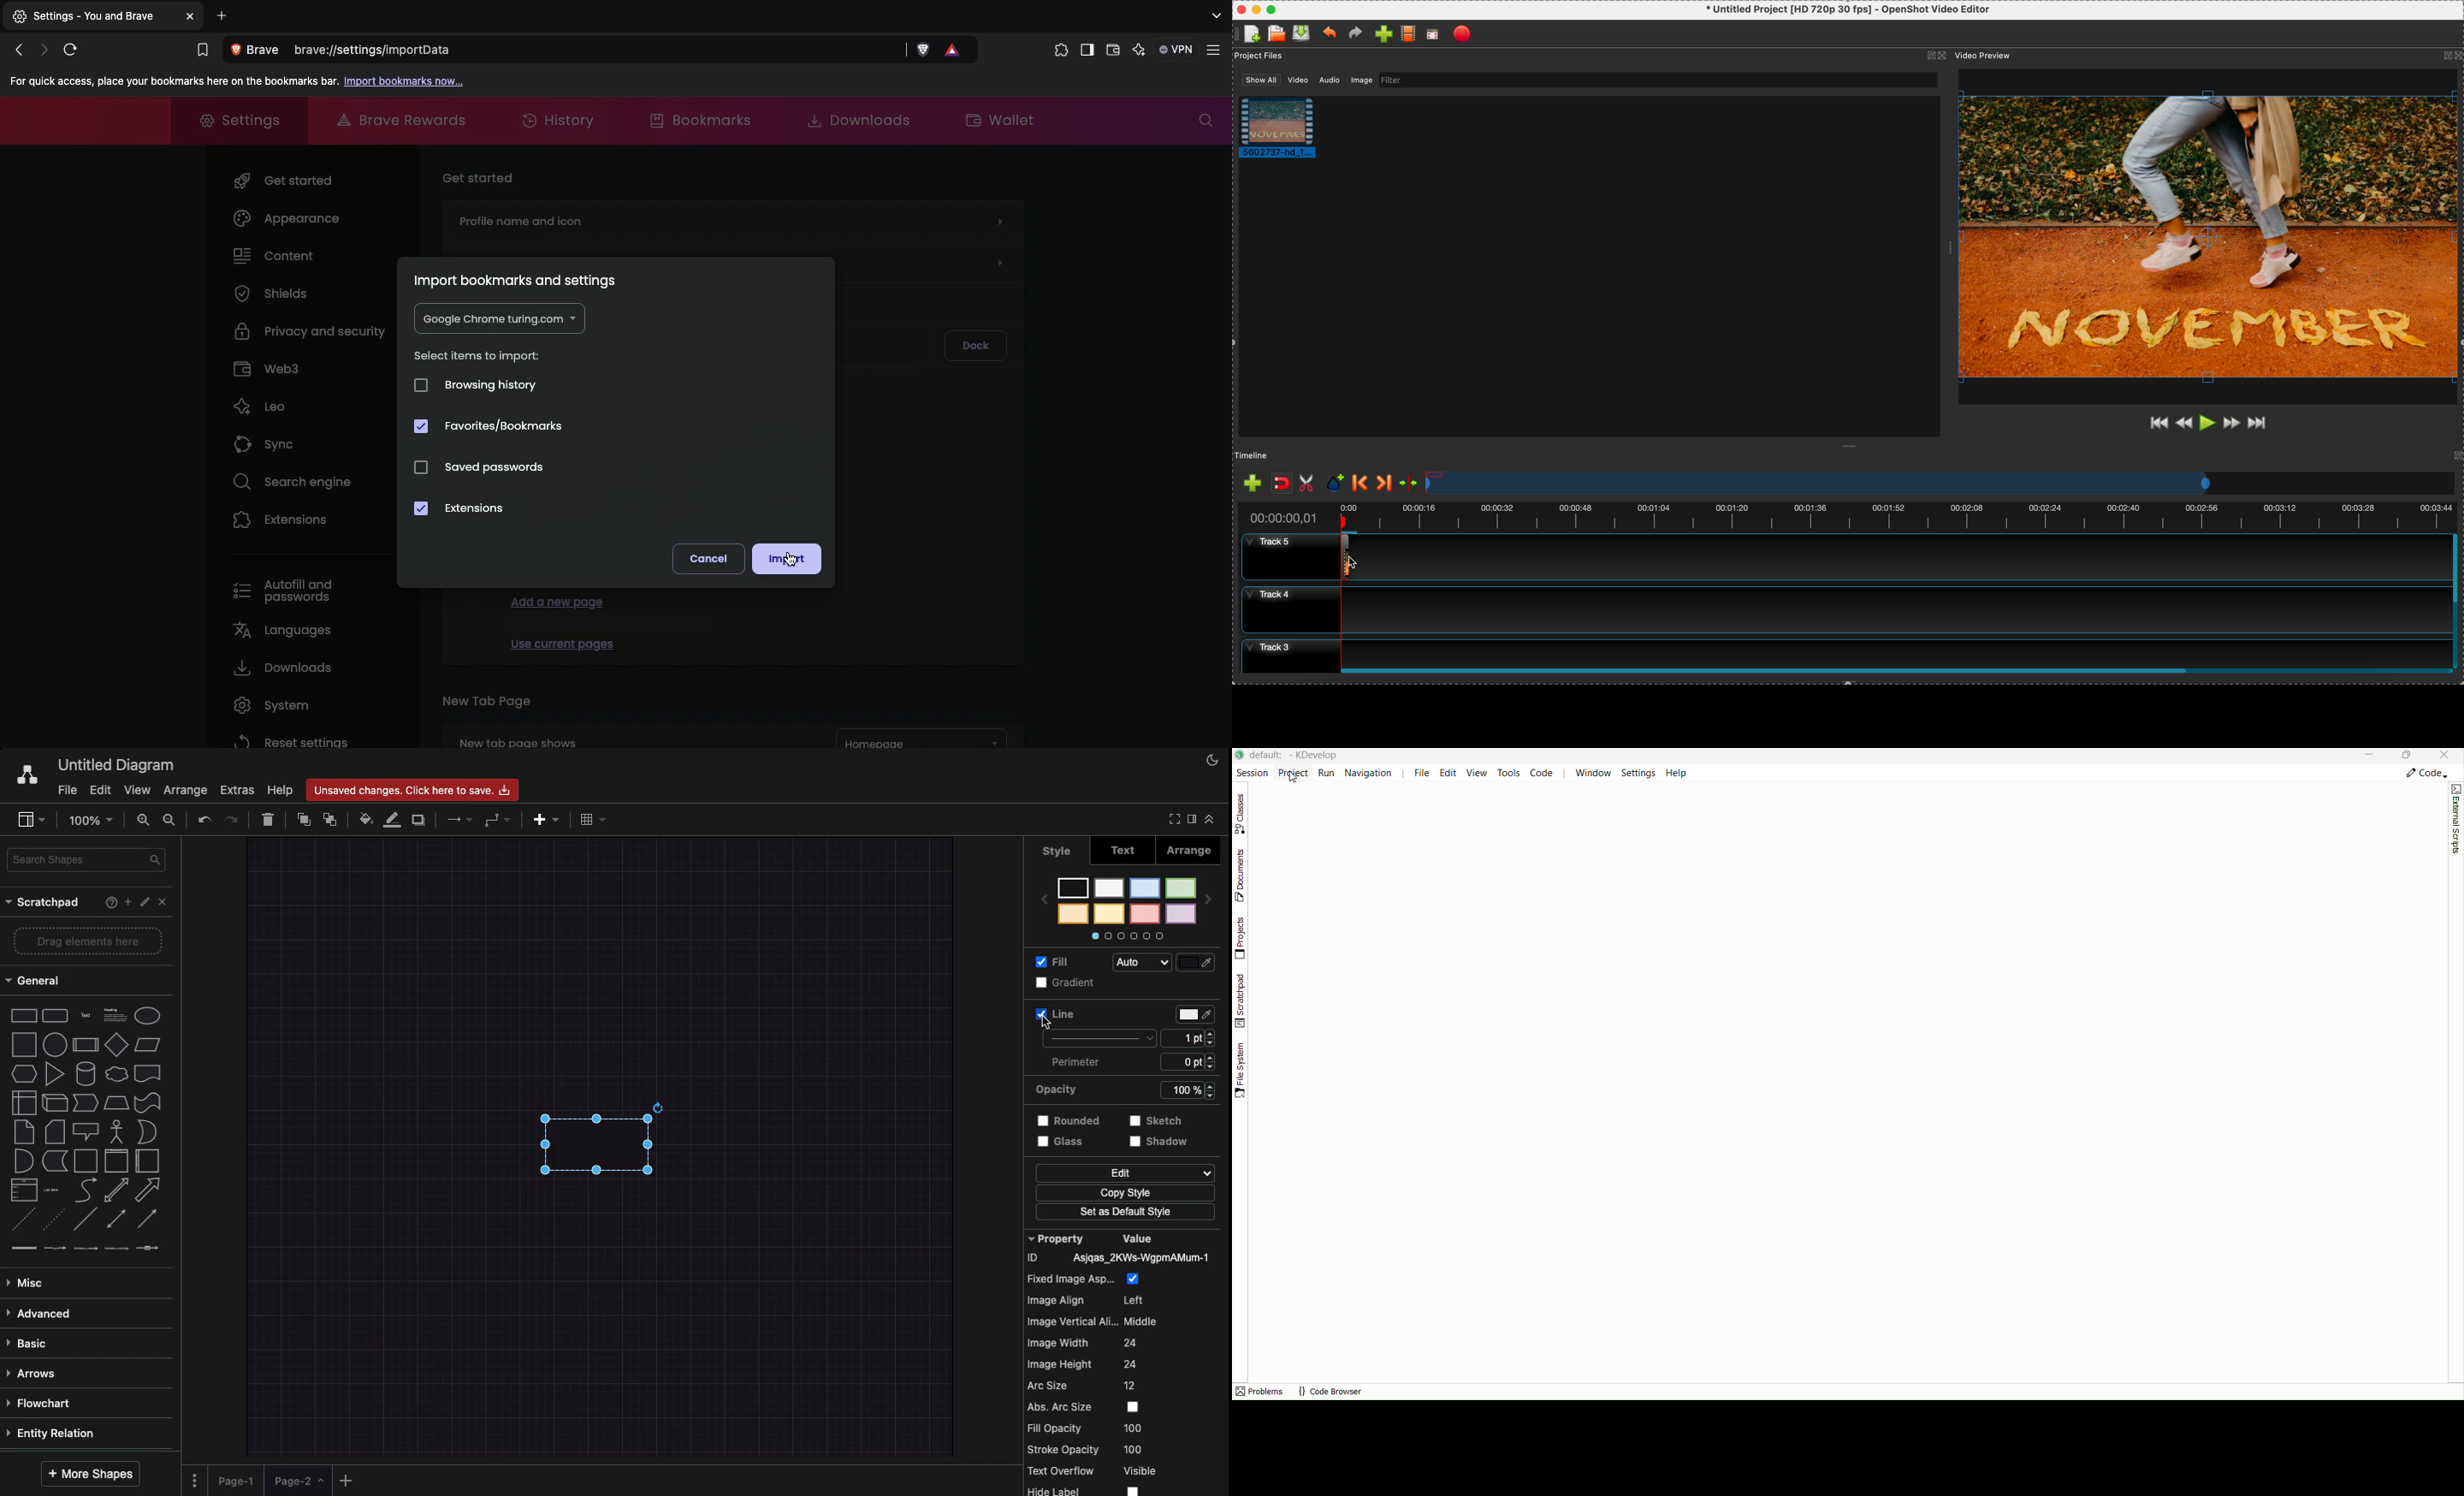 The height and width of the screenshot is (1512, 2464). I want to click on View, so click(139, 789).